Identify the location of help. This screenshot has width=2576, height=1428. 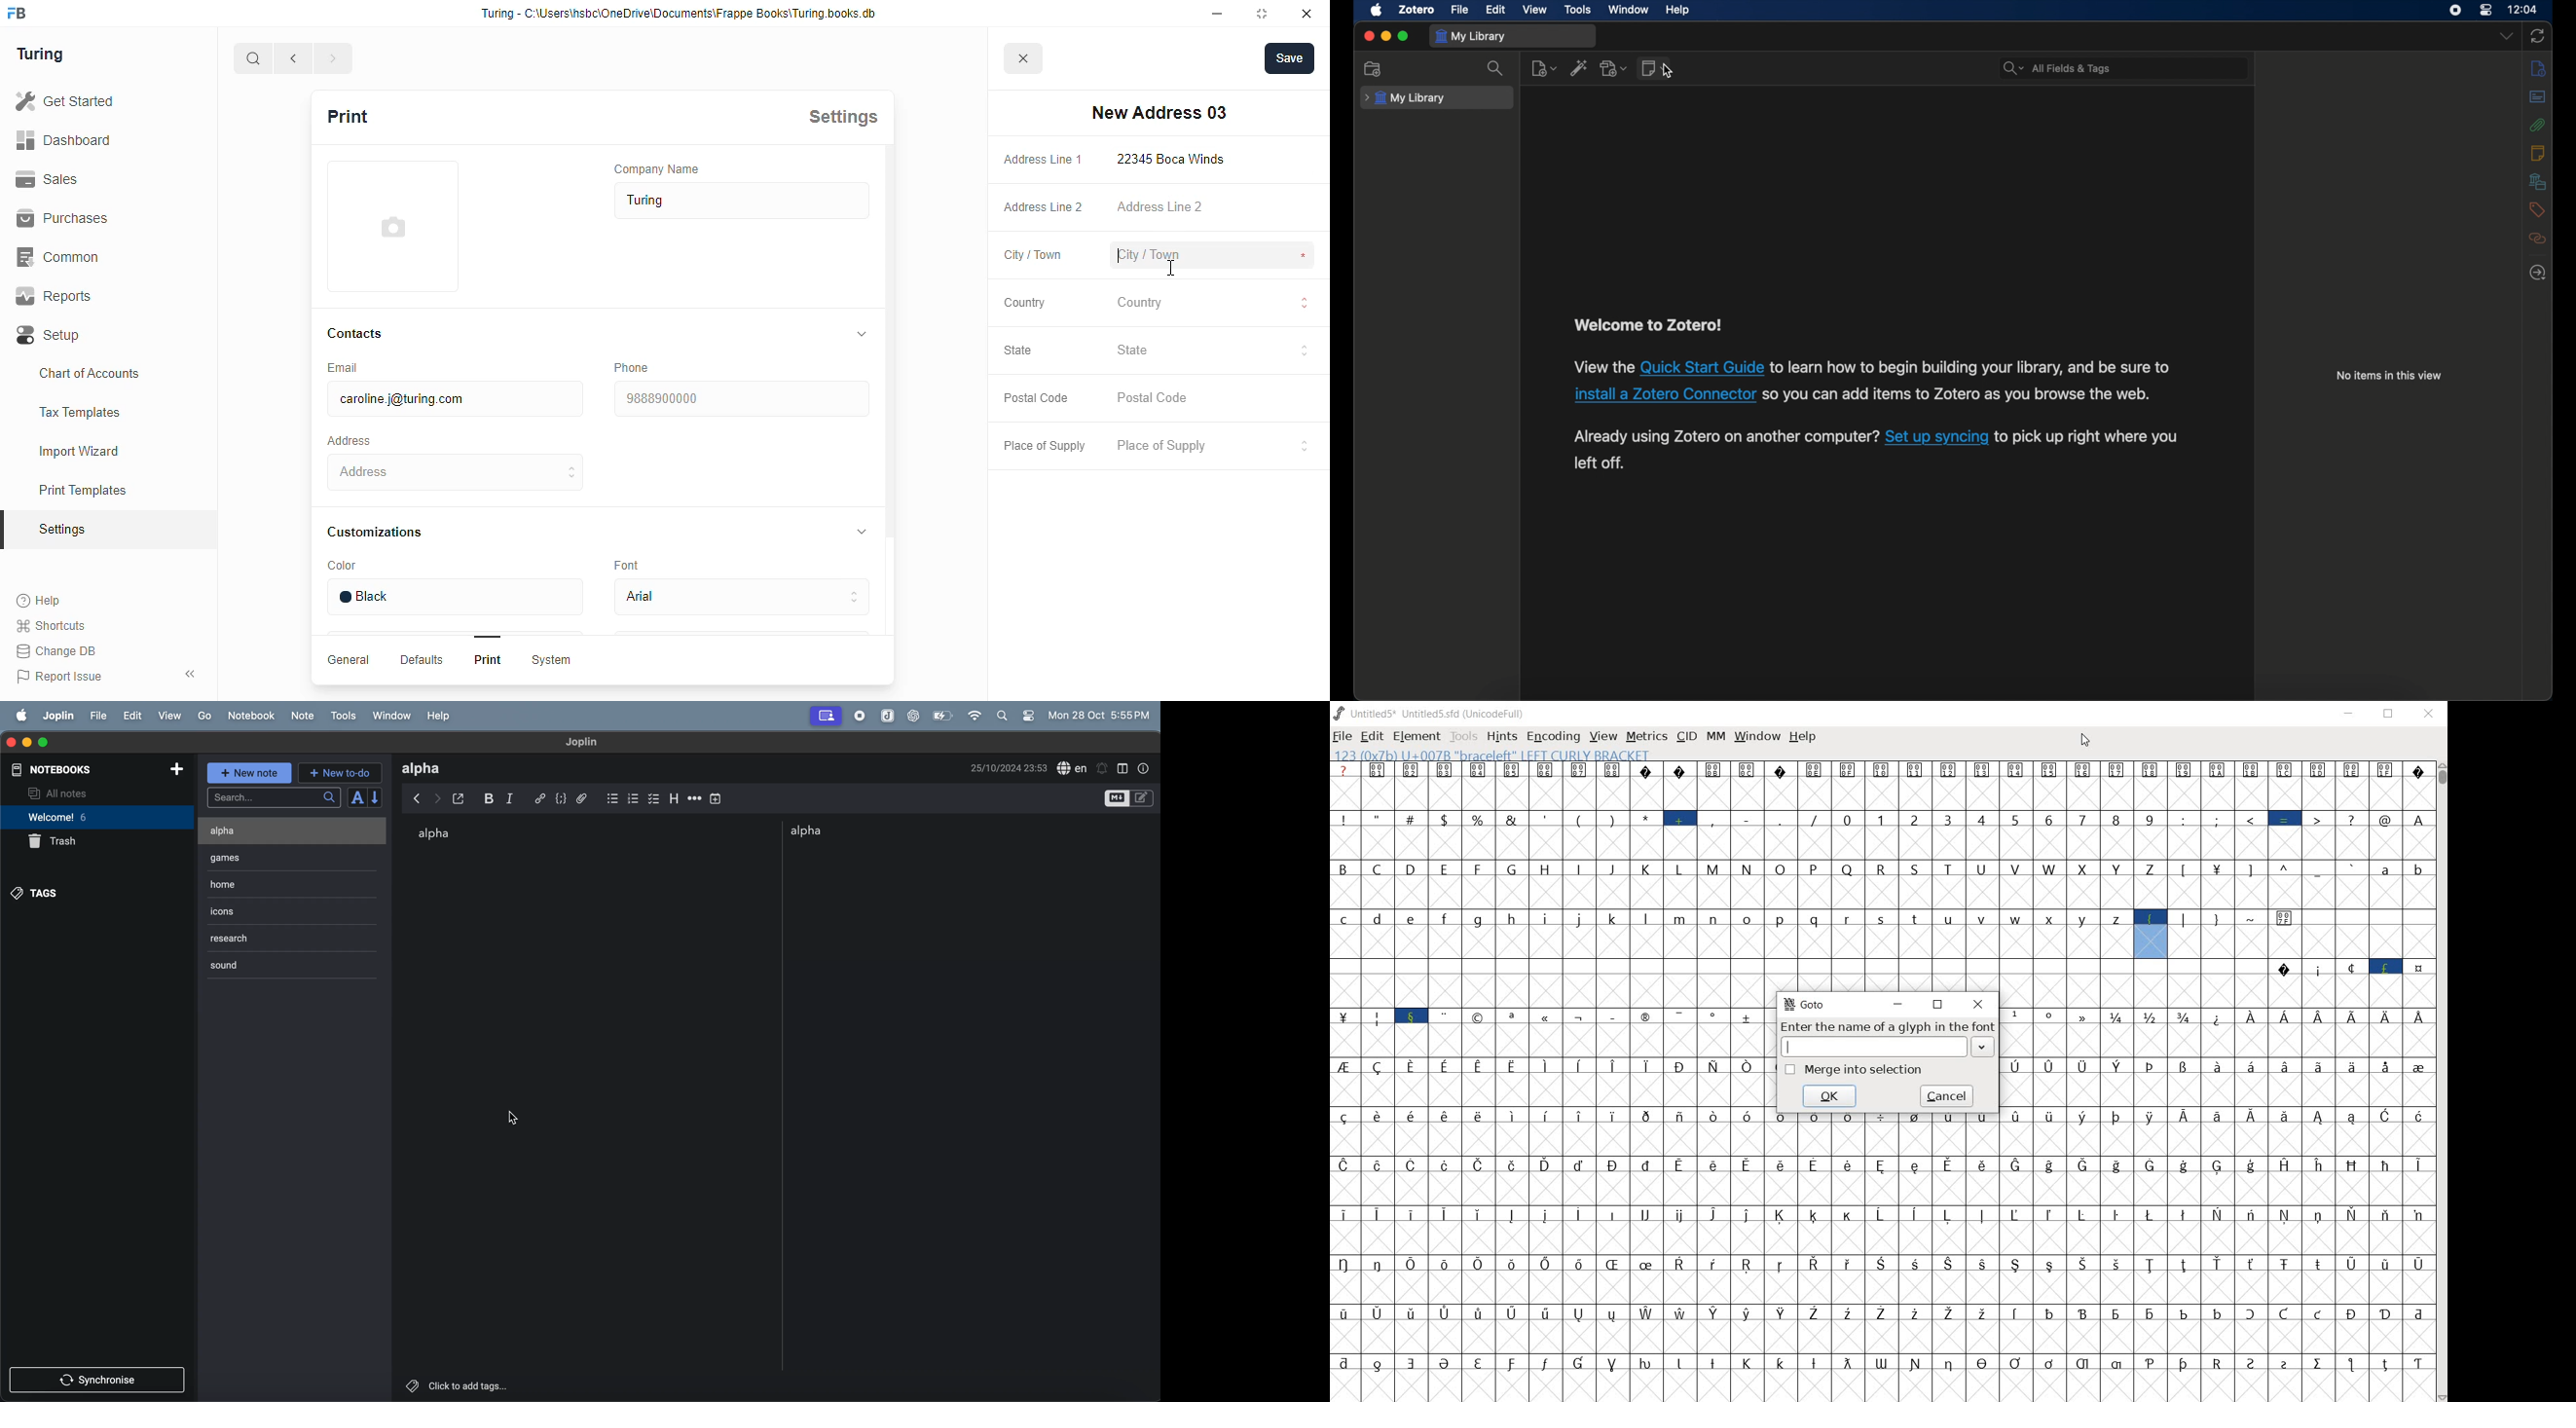
(1677, 10).